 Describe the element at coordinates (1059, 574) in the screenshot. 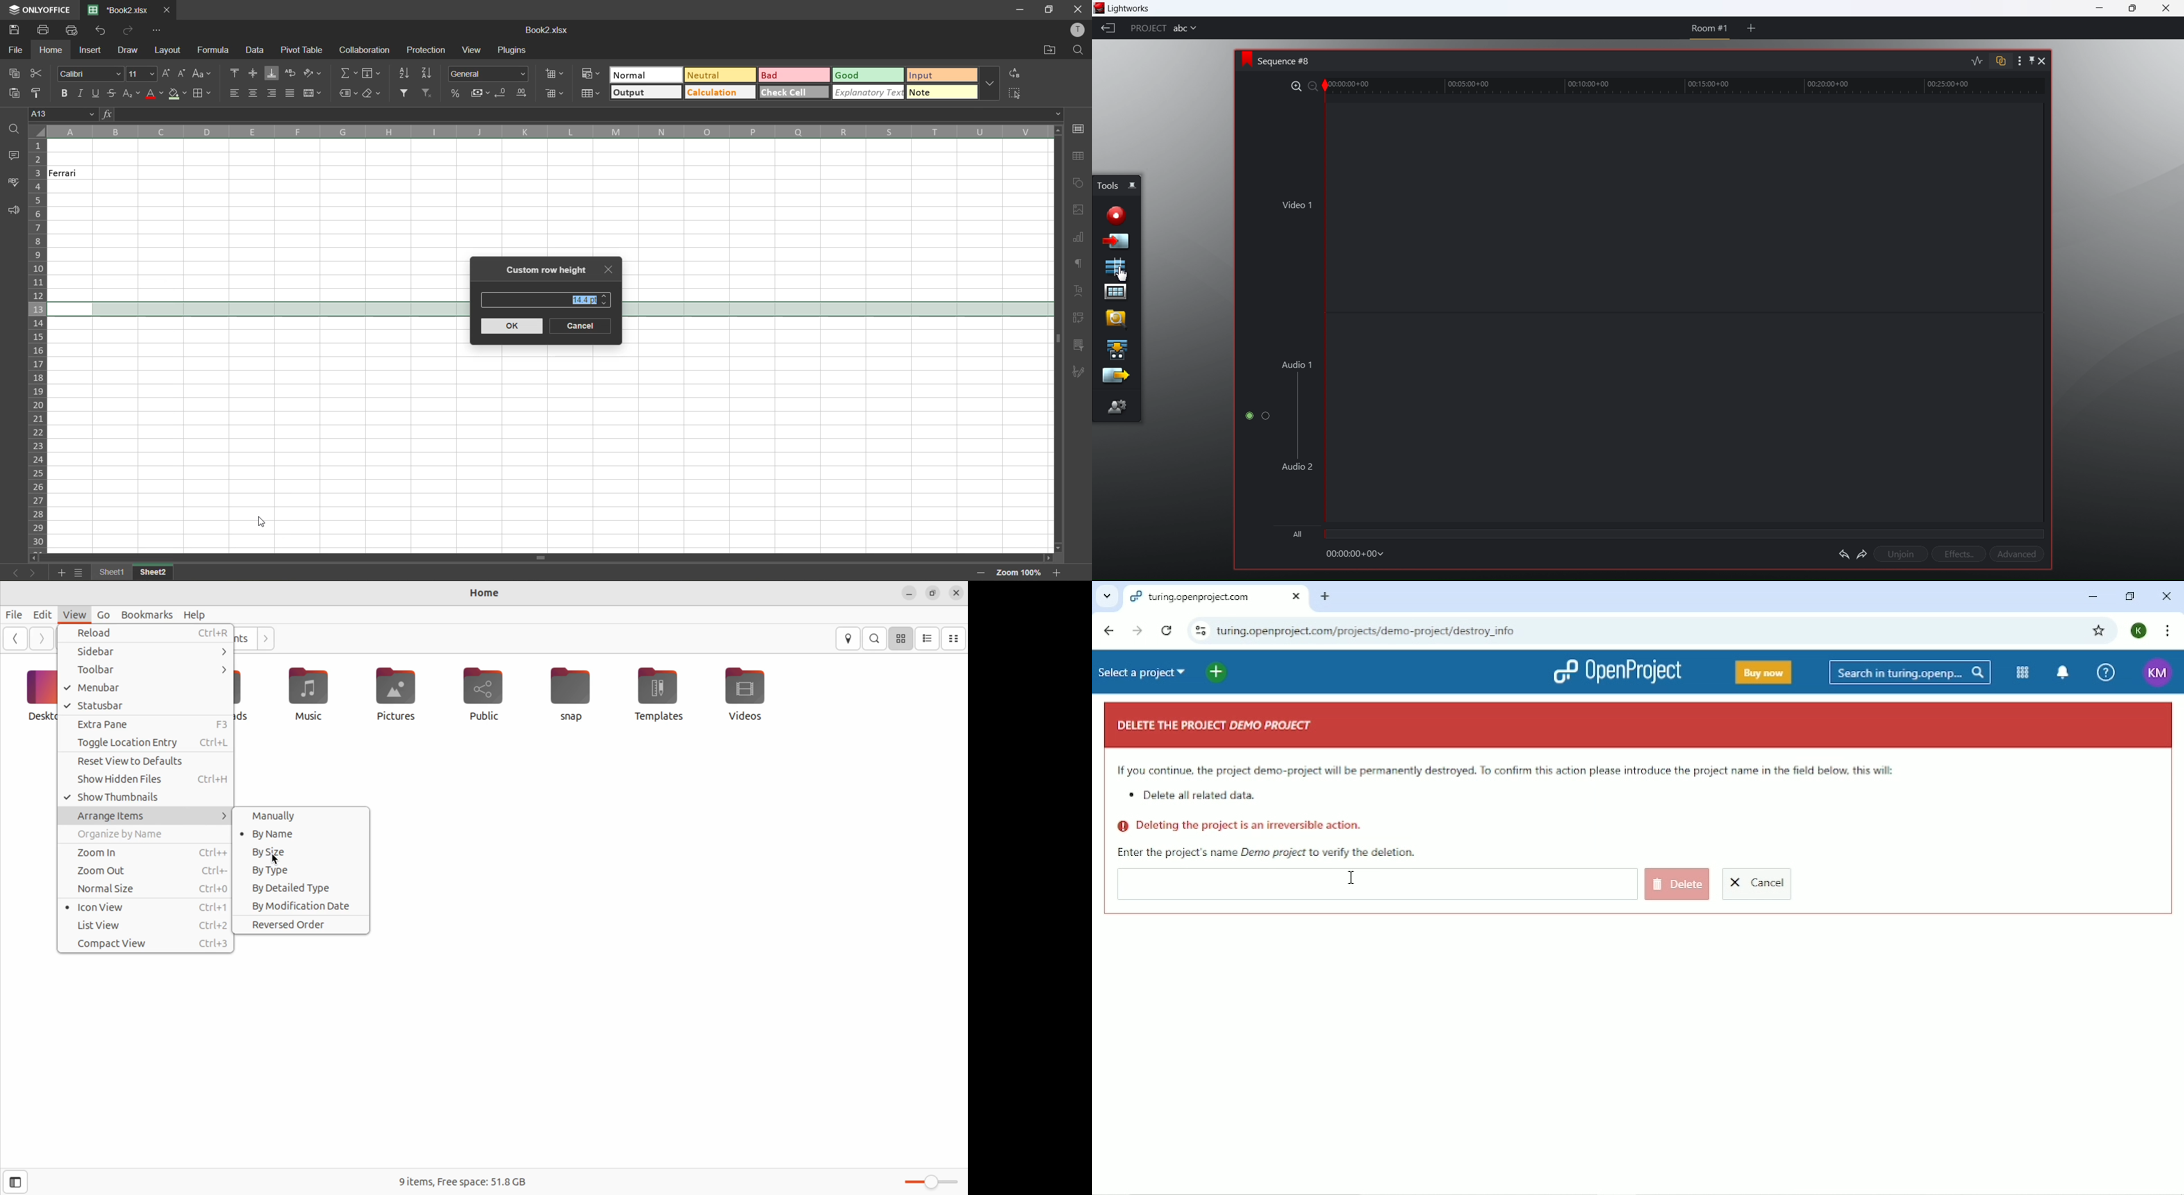

I see `zoom in` at that location.